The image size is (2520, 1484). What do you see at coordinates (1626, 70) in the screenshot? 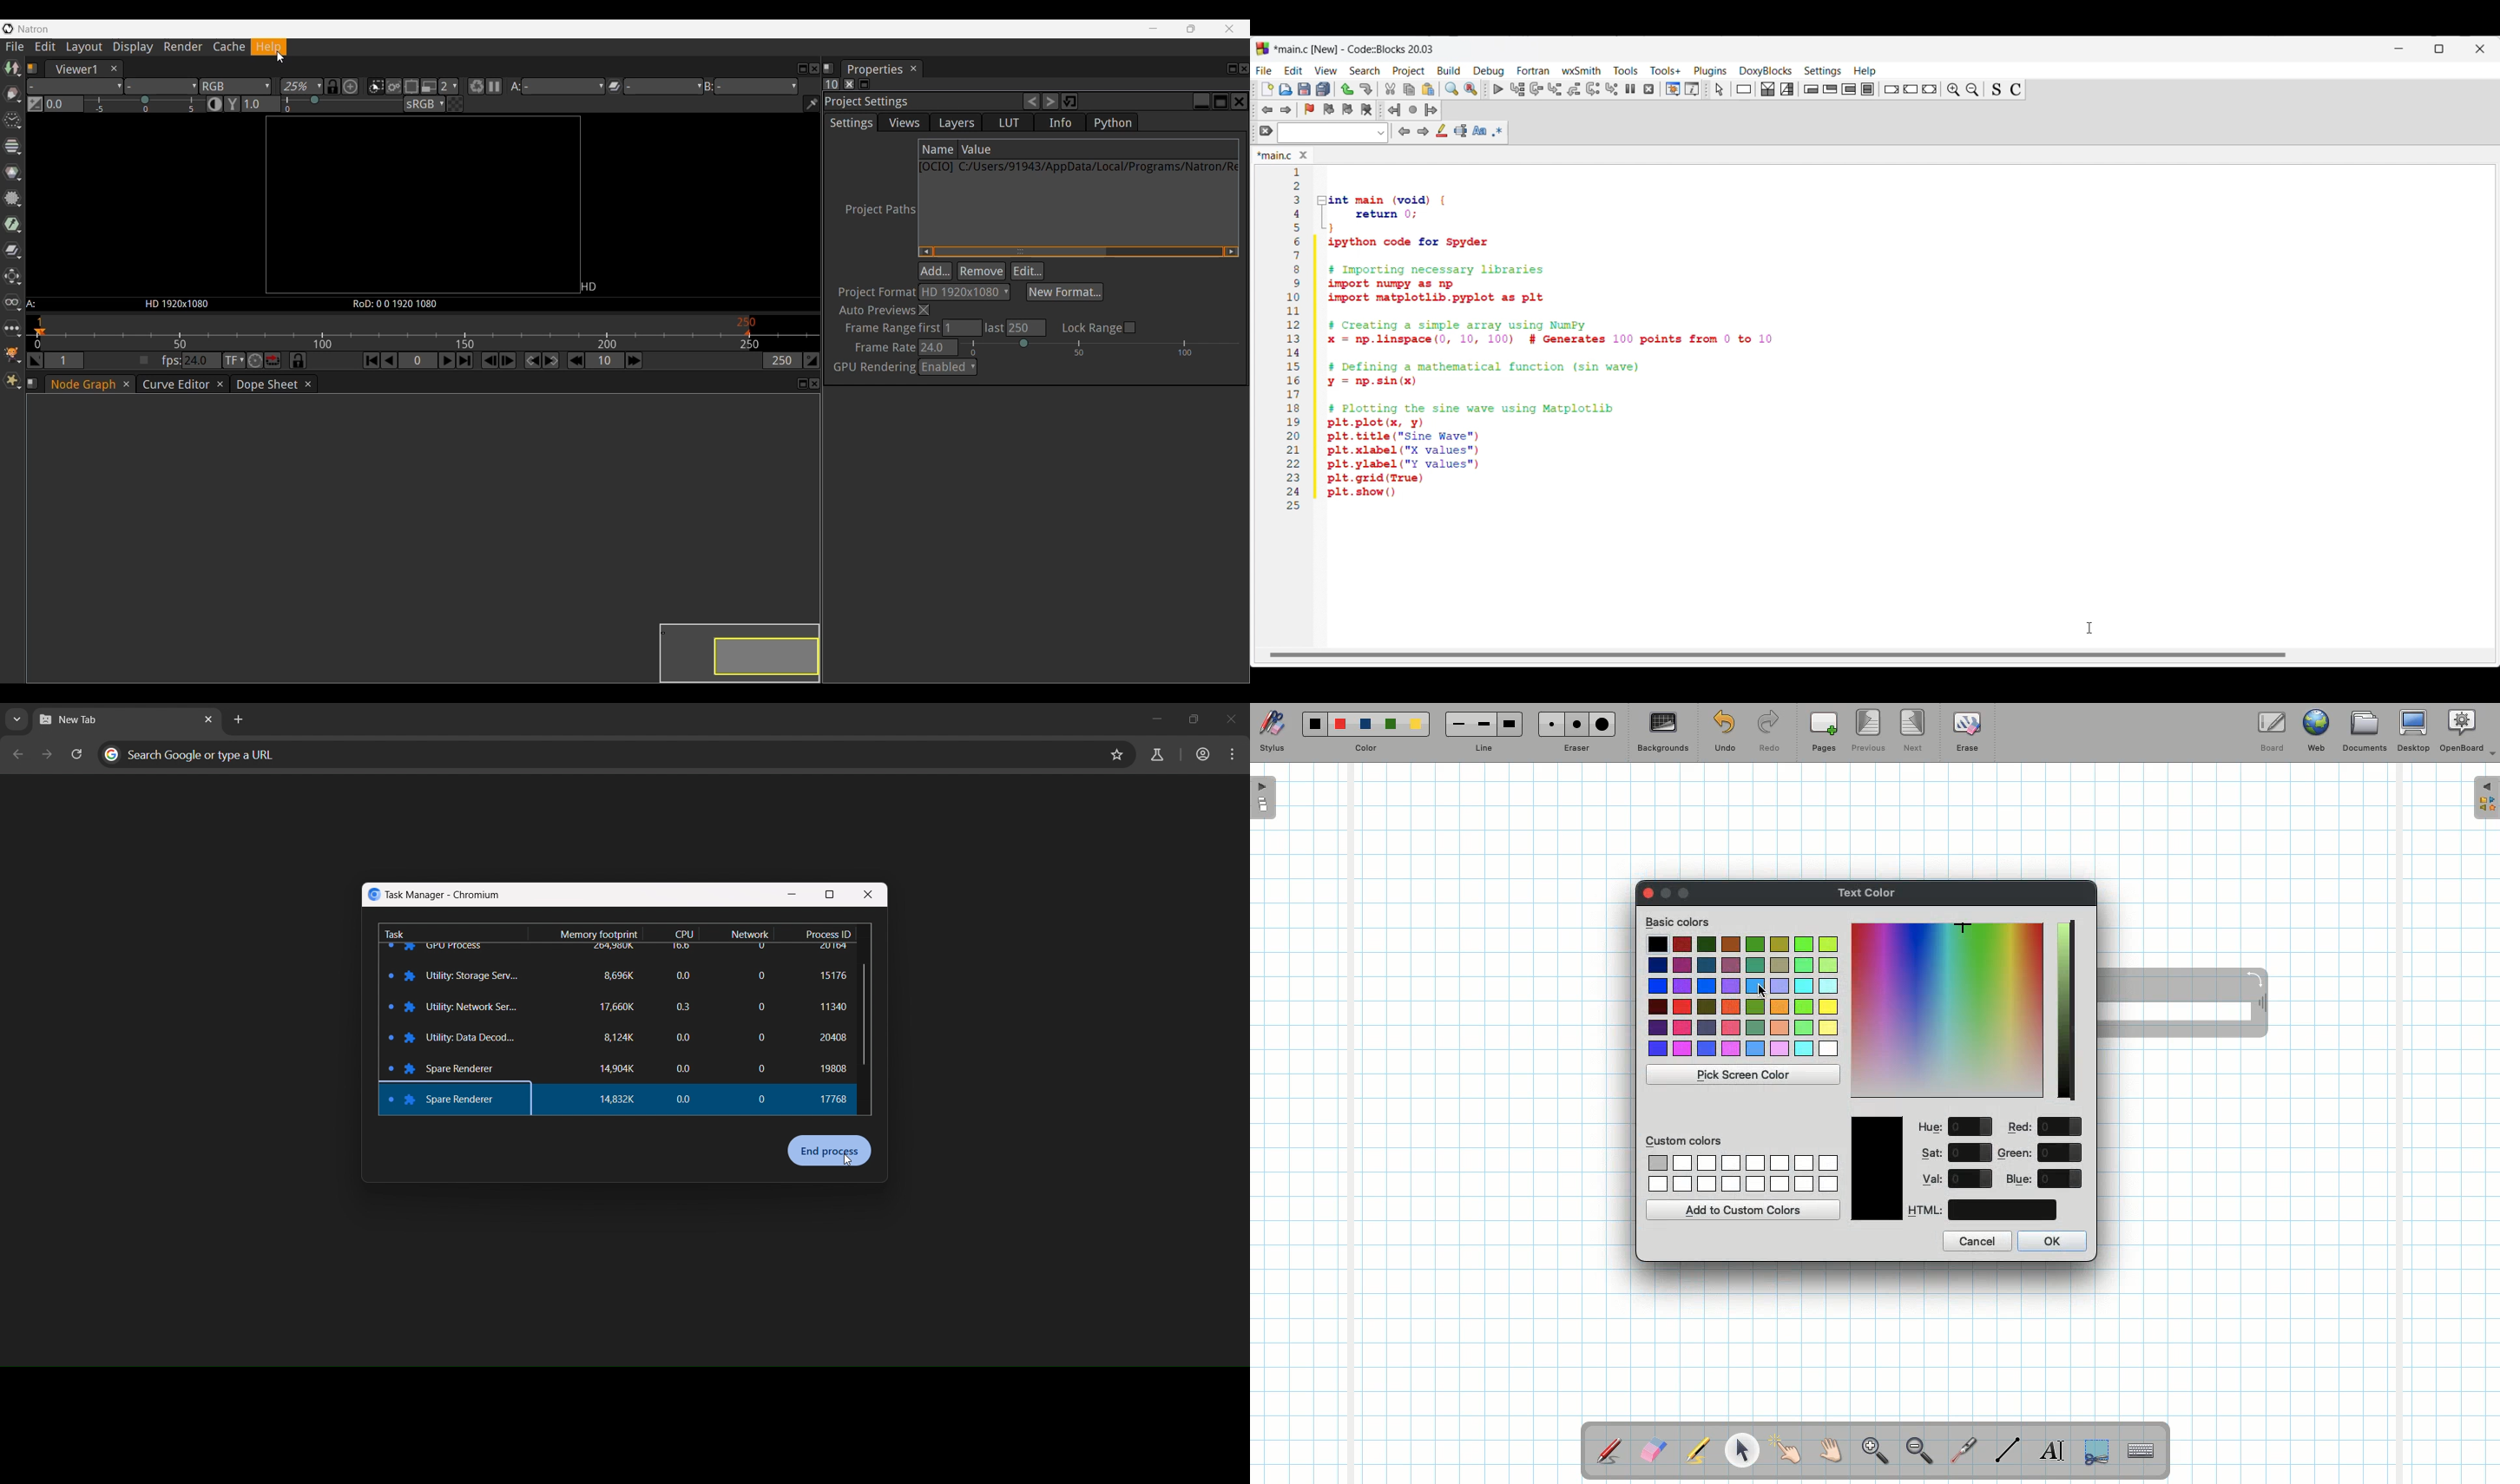
I see `Tools menu` at bounding box center [1626, 70].